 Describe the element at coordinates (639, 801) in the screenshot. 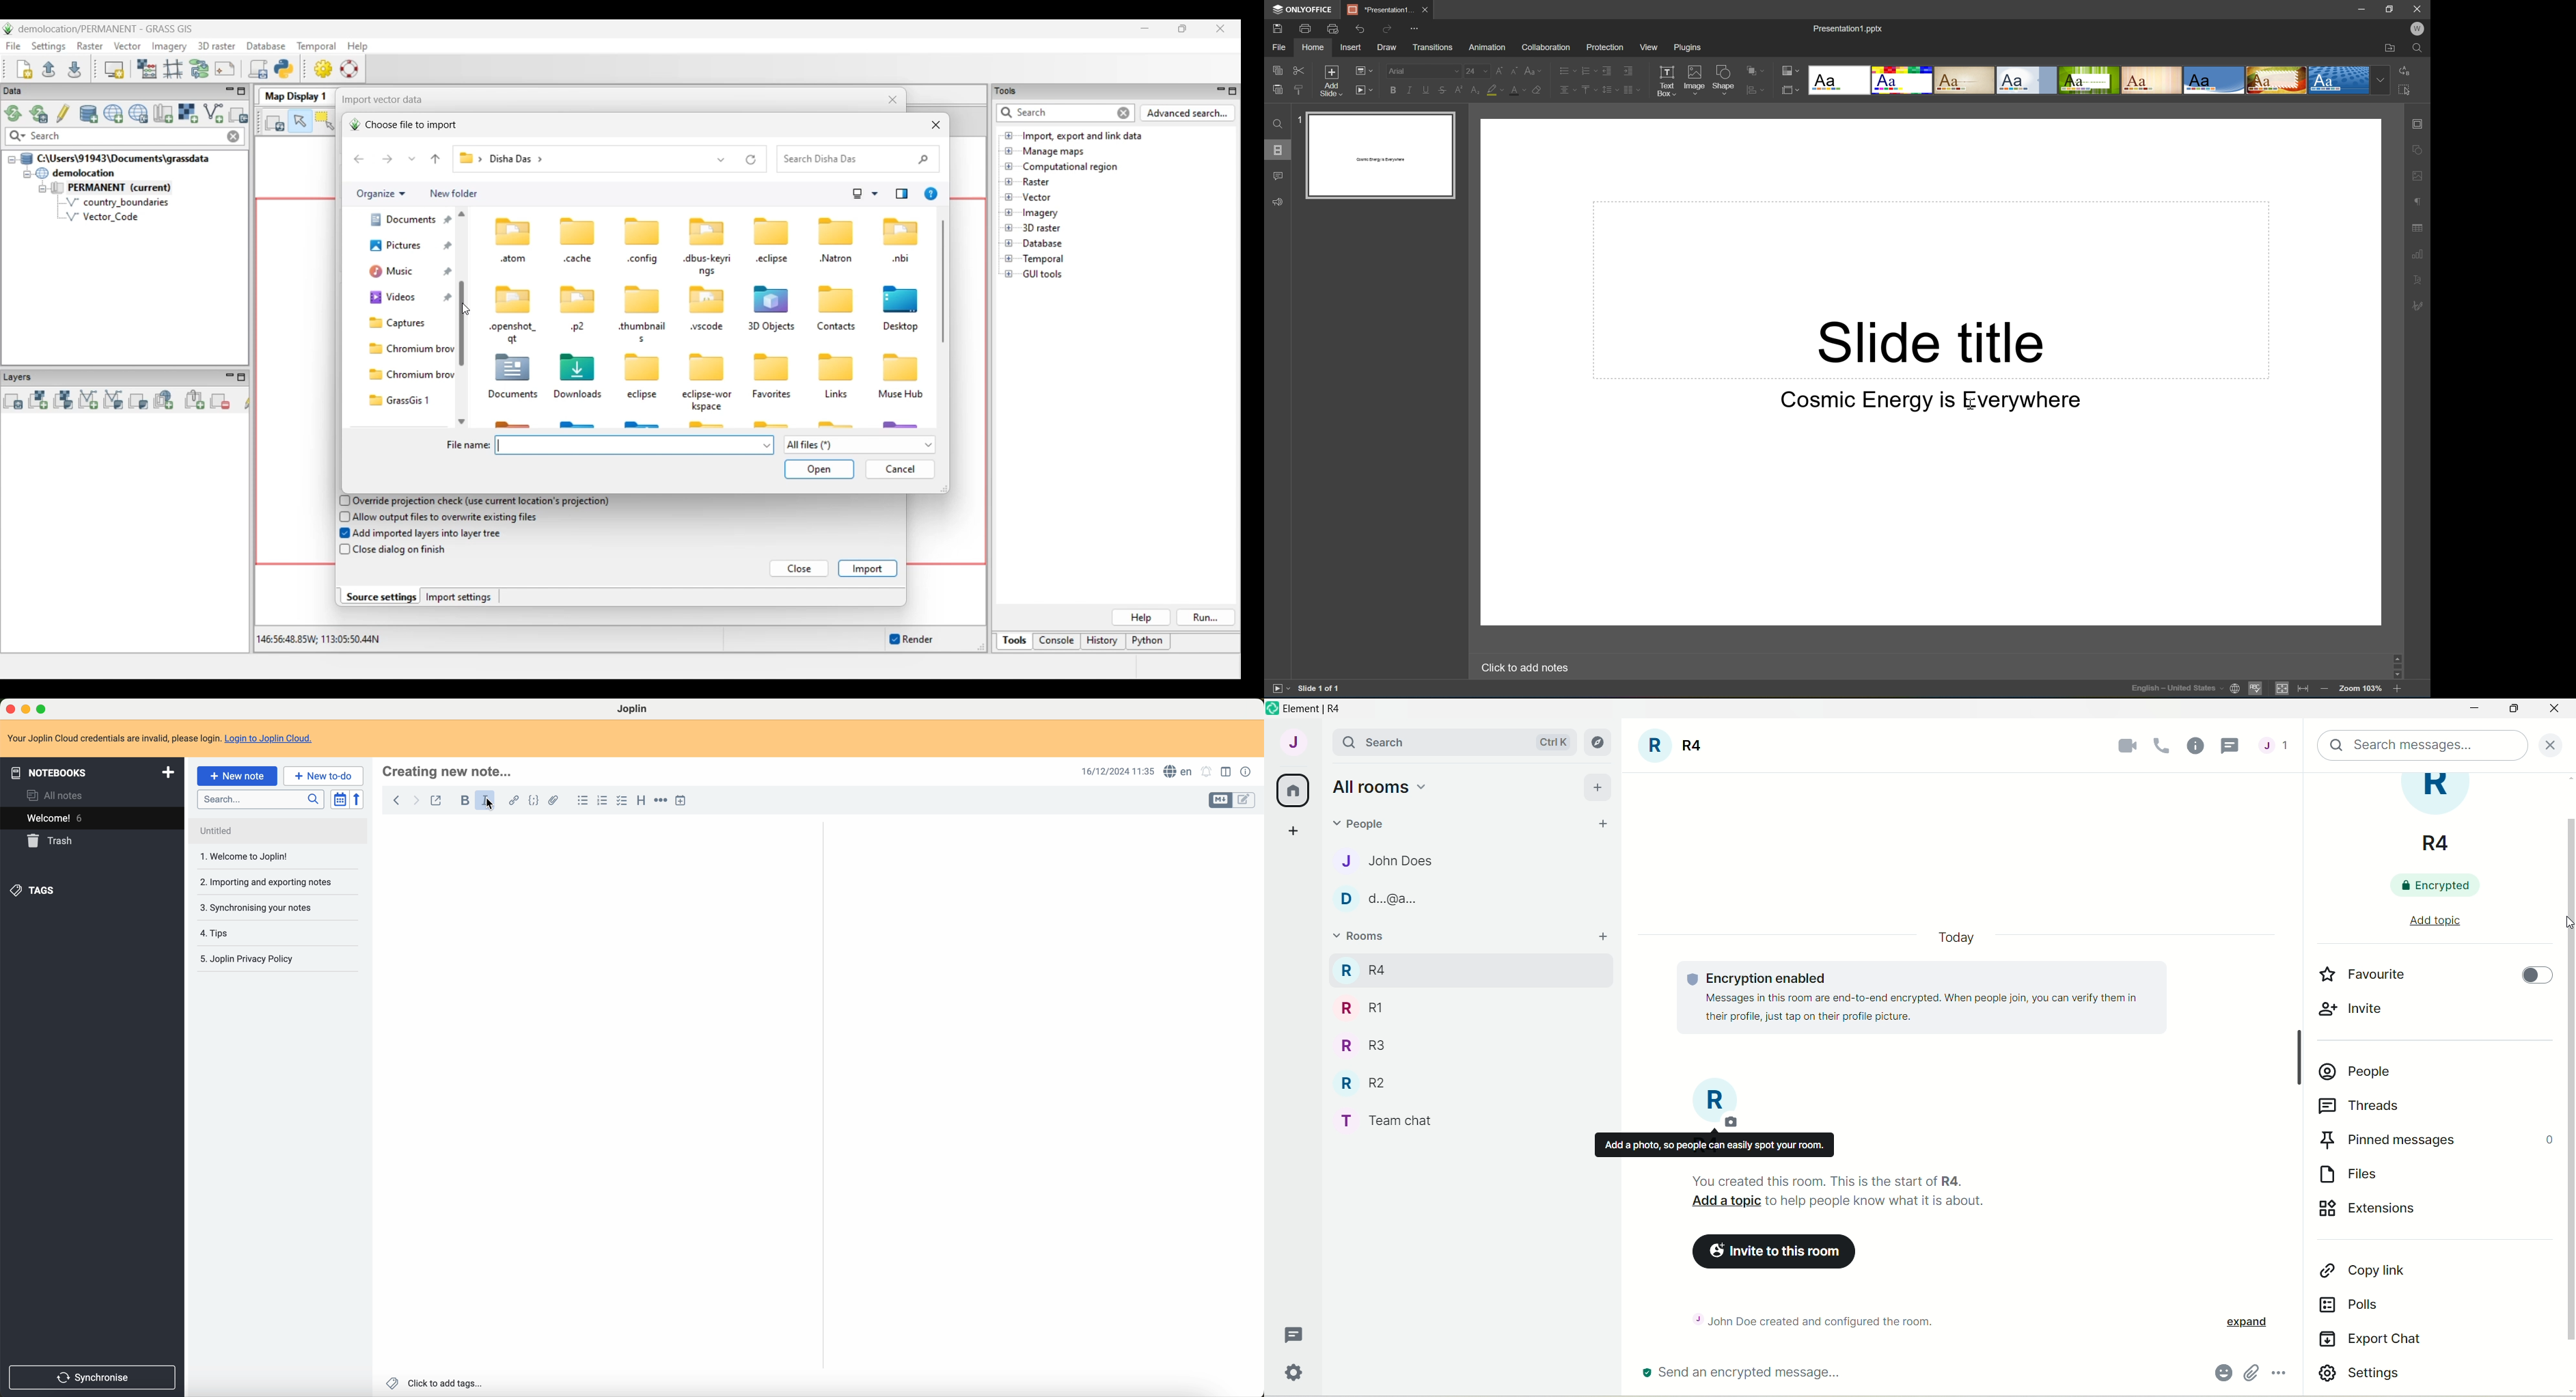

I see `heading` at that location.